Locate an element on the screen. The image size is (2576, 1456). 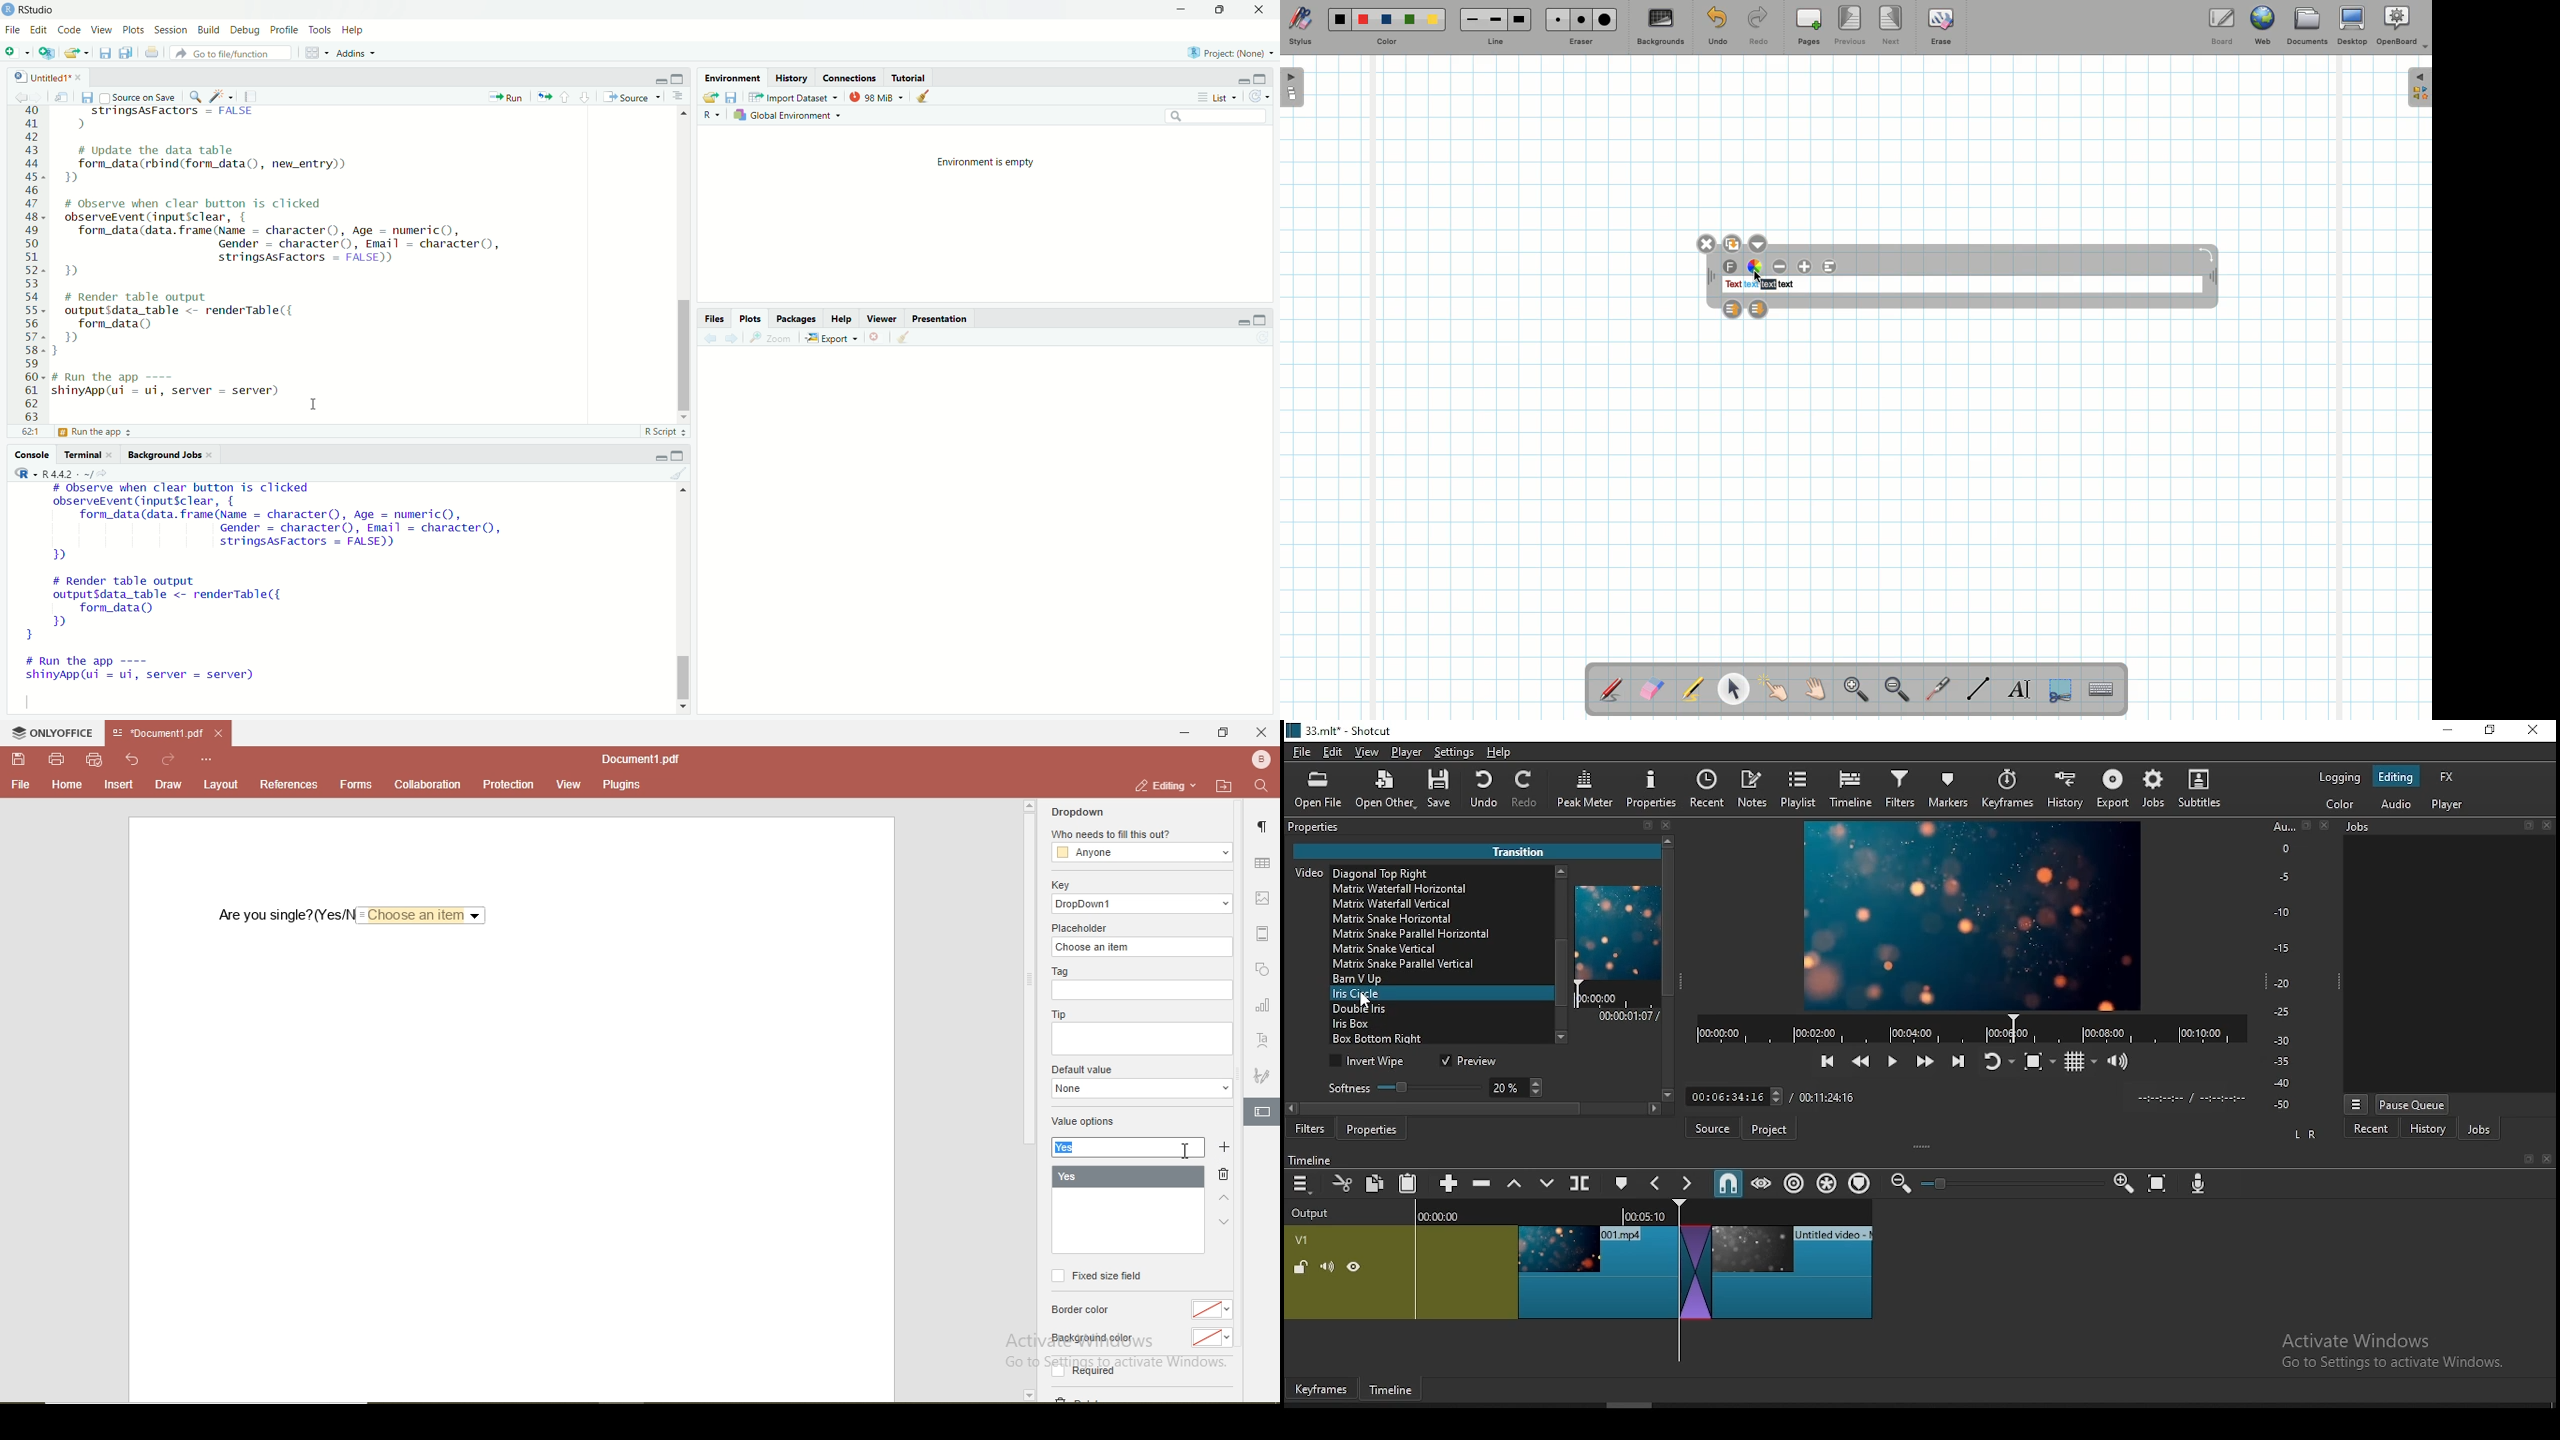
code to run the app is located at coordinates (175, 385).